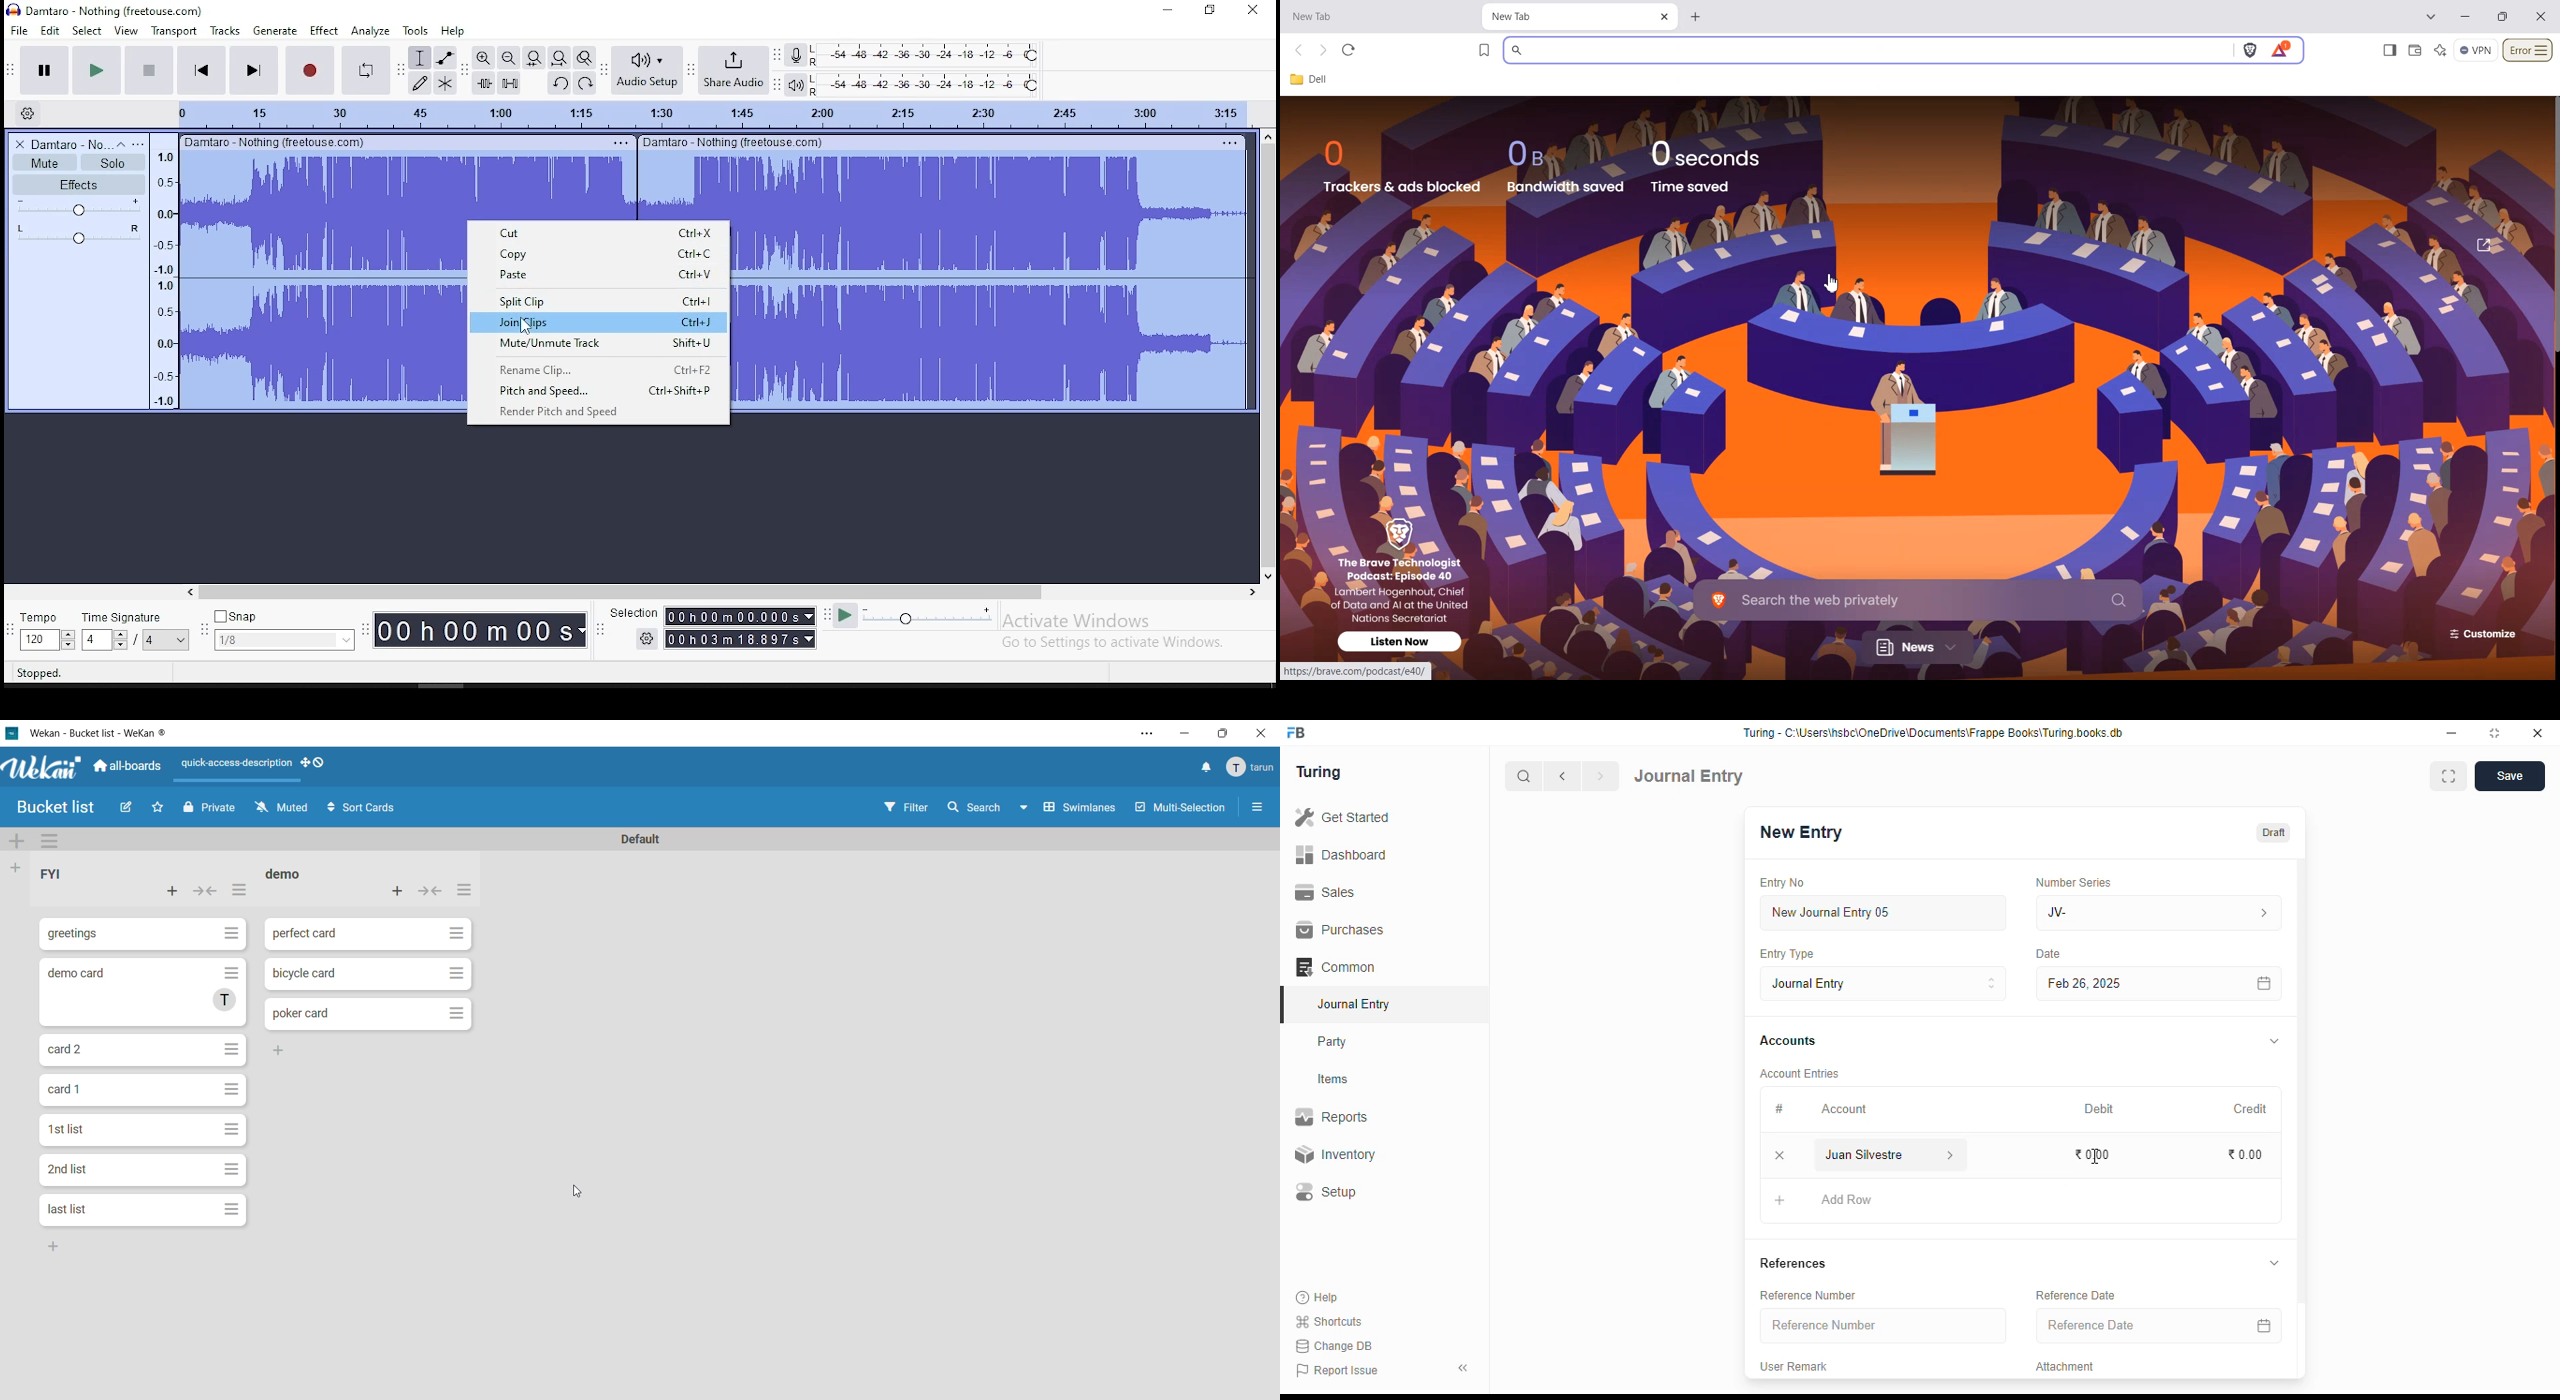 This screenshot has height=1400, width=2576. I want to click on effect, so click(325, 32).